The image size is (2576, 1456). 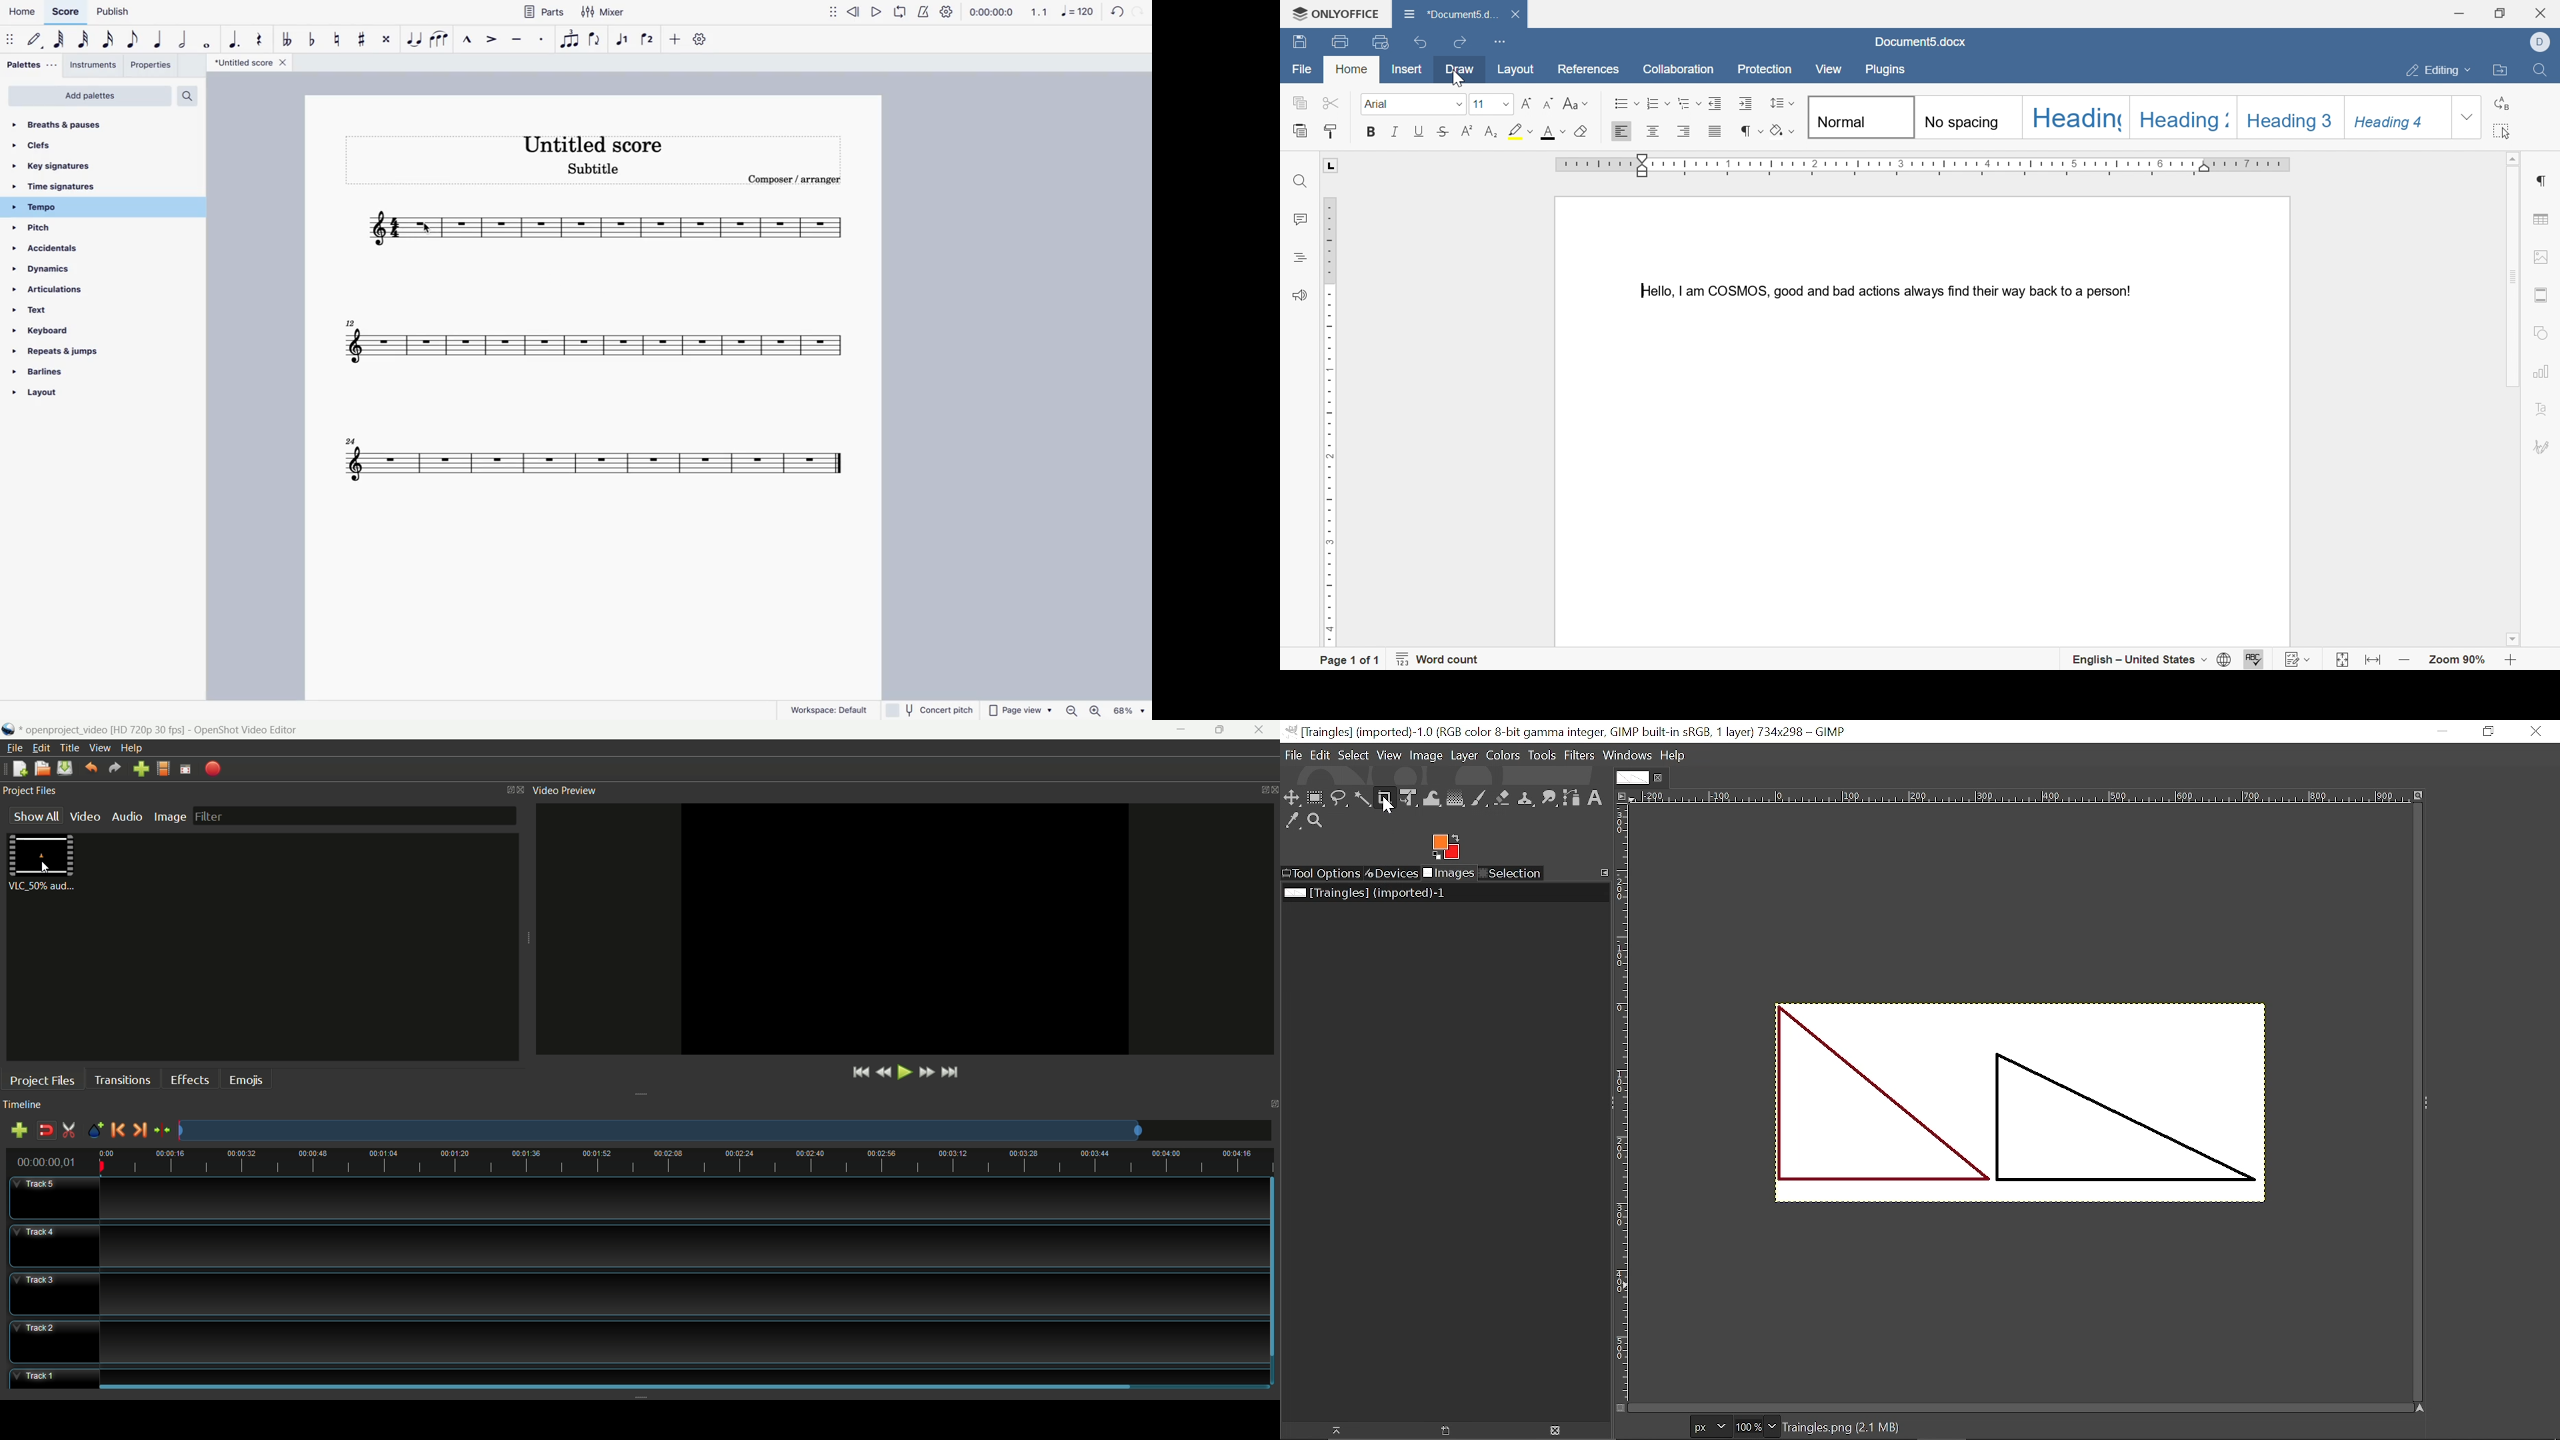 What do you see at coordinates (2252, 658) in the screenshot?
I see `spell checking` at bounding box center [2252, 658].